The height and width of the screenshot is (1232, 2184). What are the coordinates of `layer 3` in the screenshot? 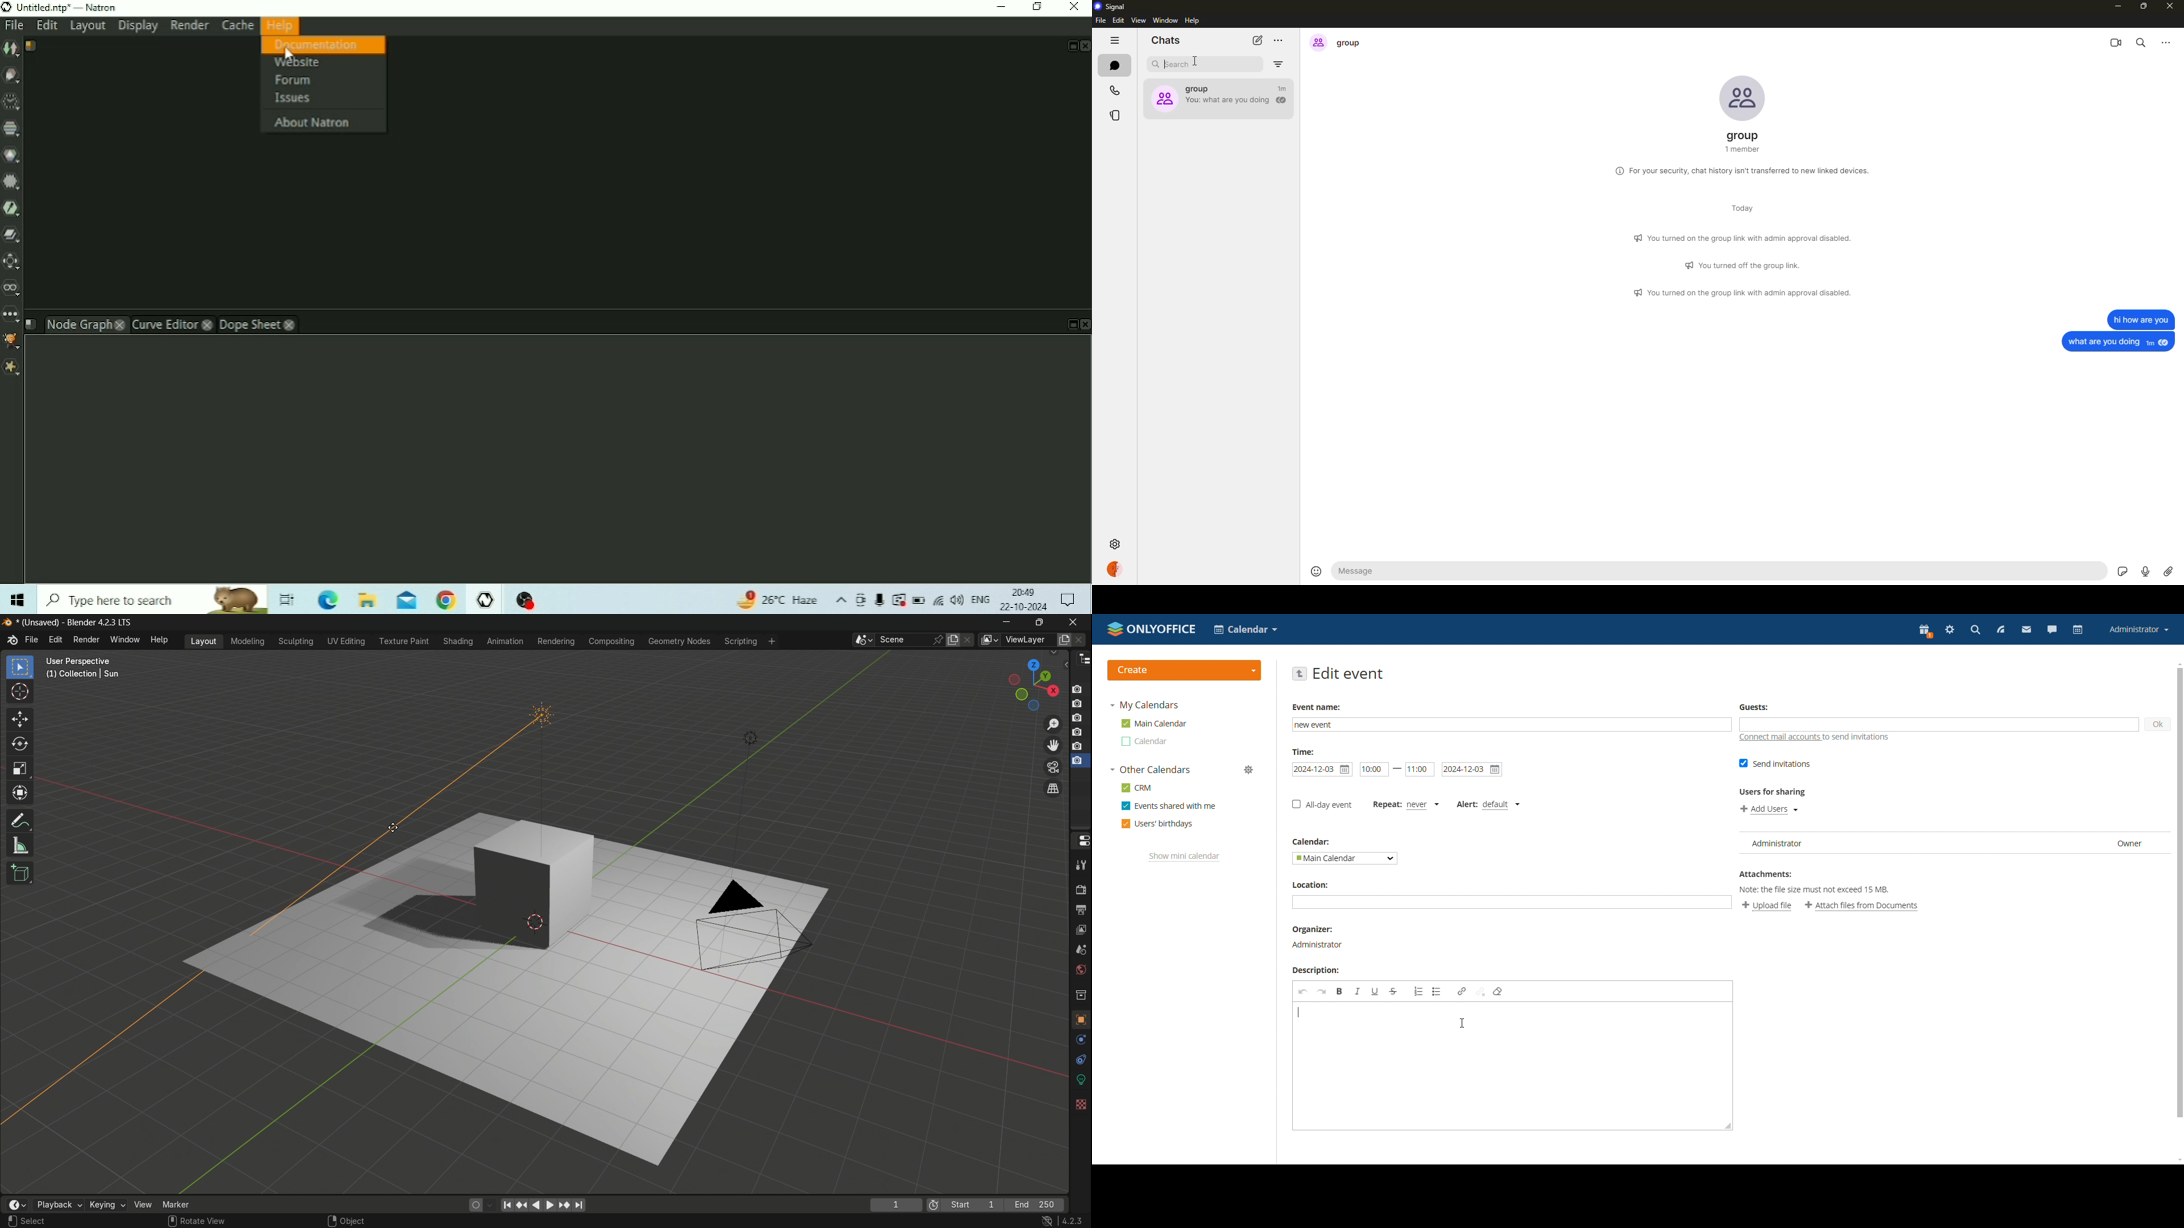 It's located at (1078, 717).